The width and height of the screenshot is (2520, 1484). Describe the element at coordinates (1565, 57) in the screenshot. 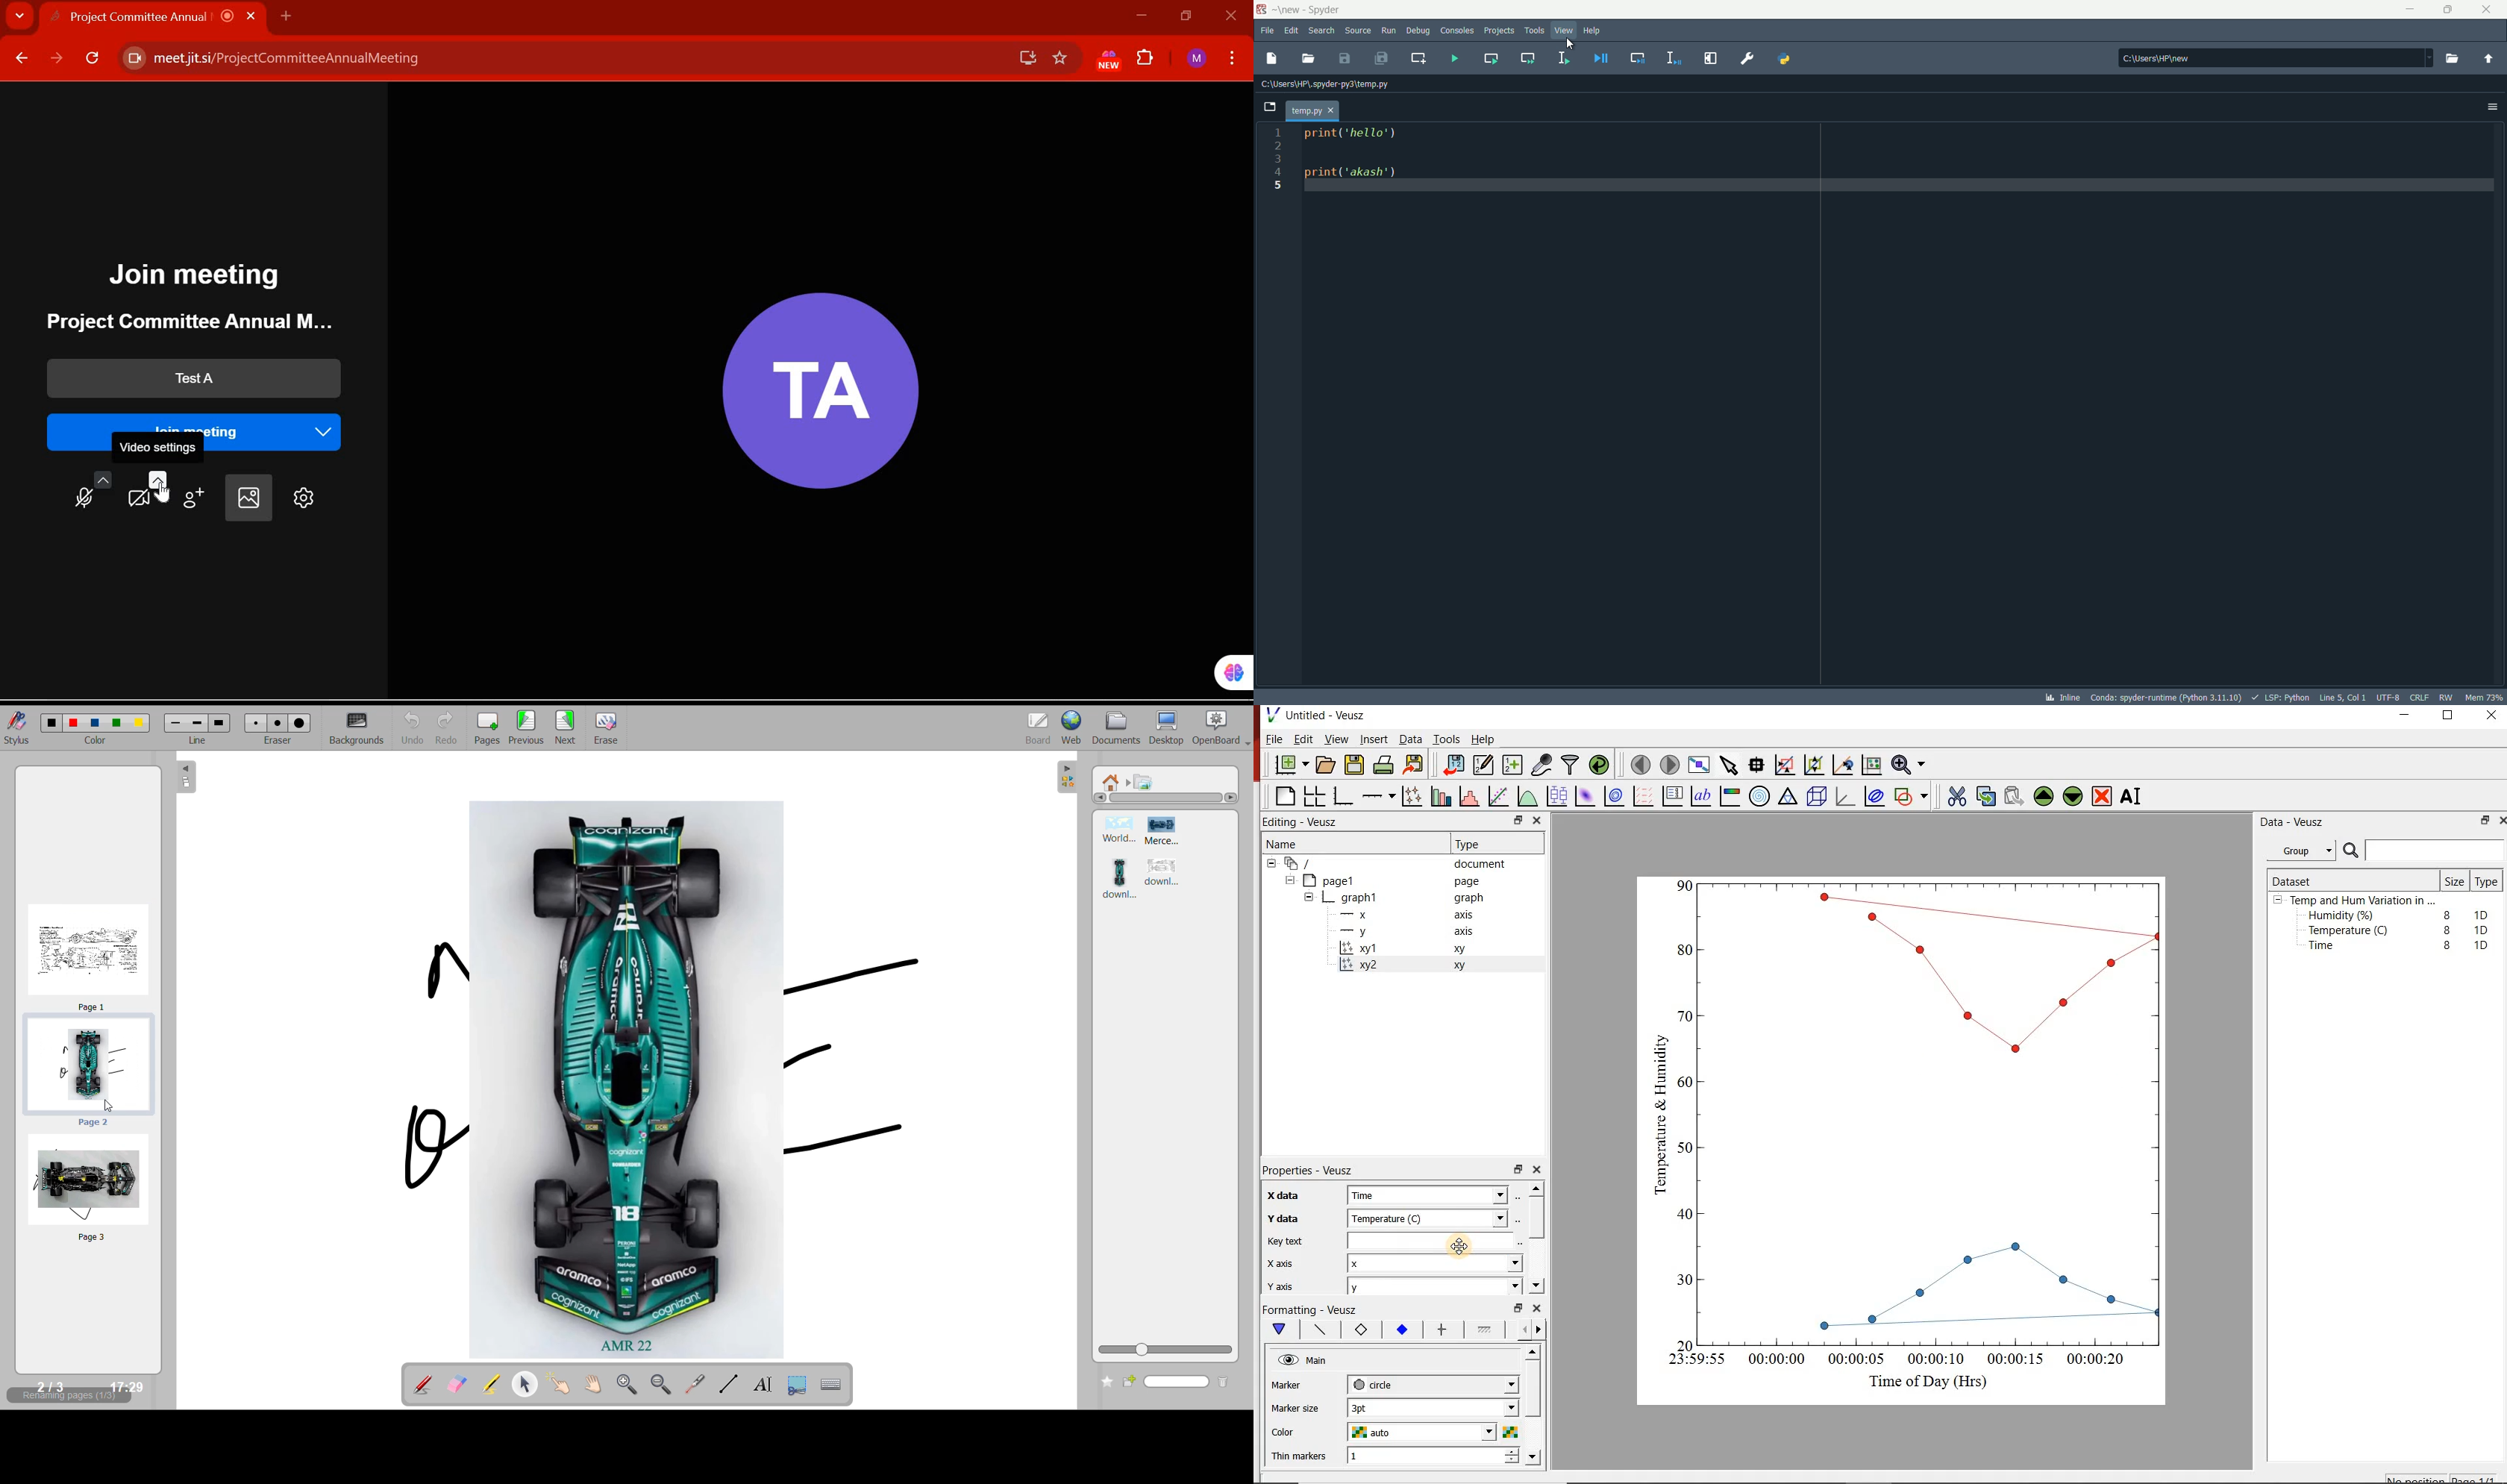

I see `run selection or current line` at that location.